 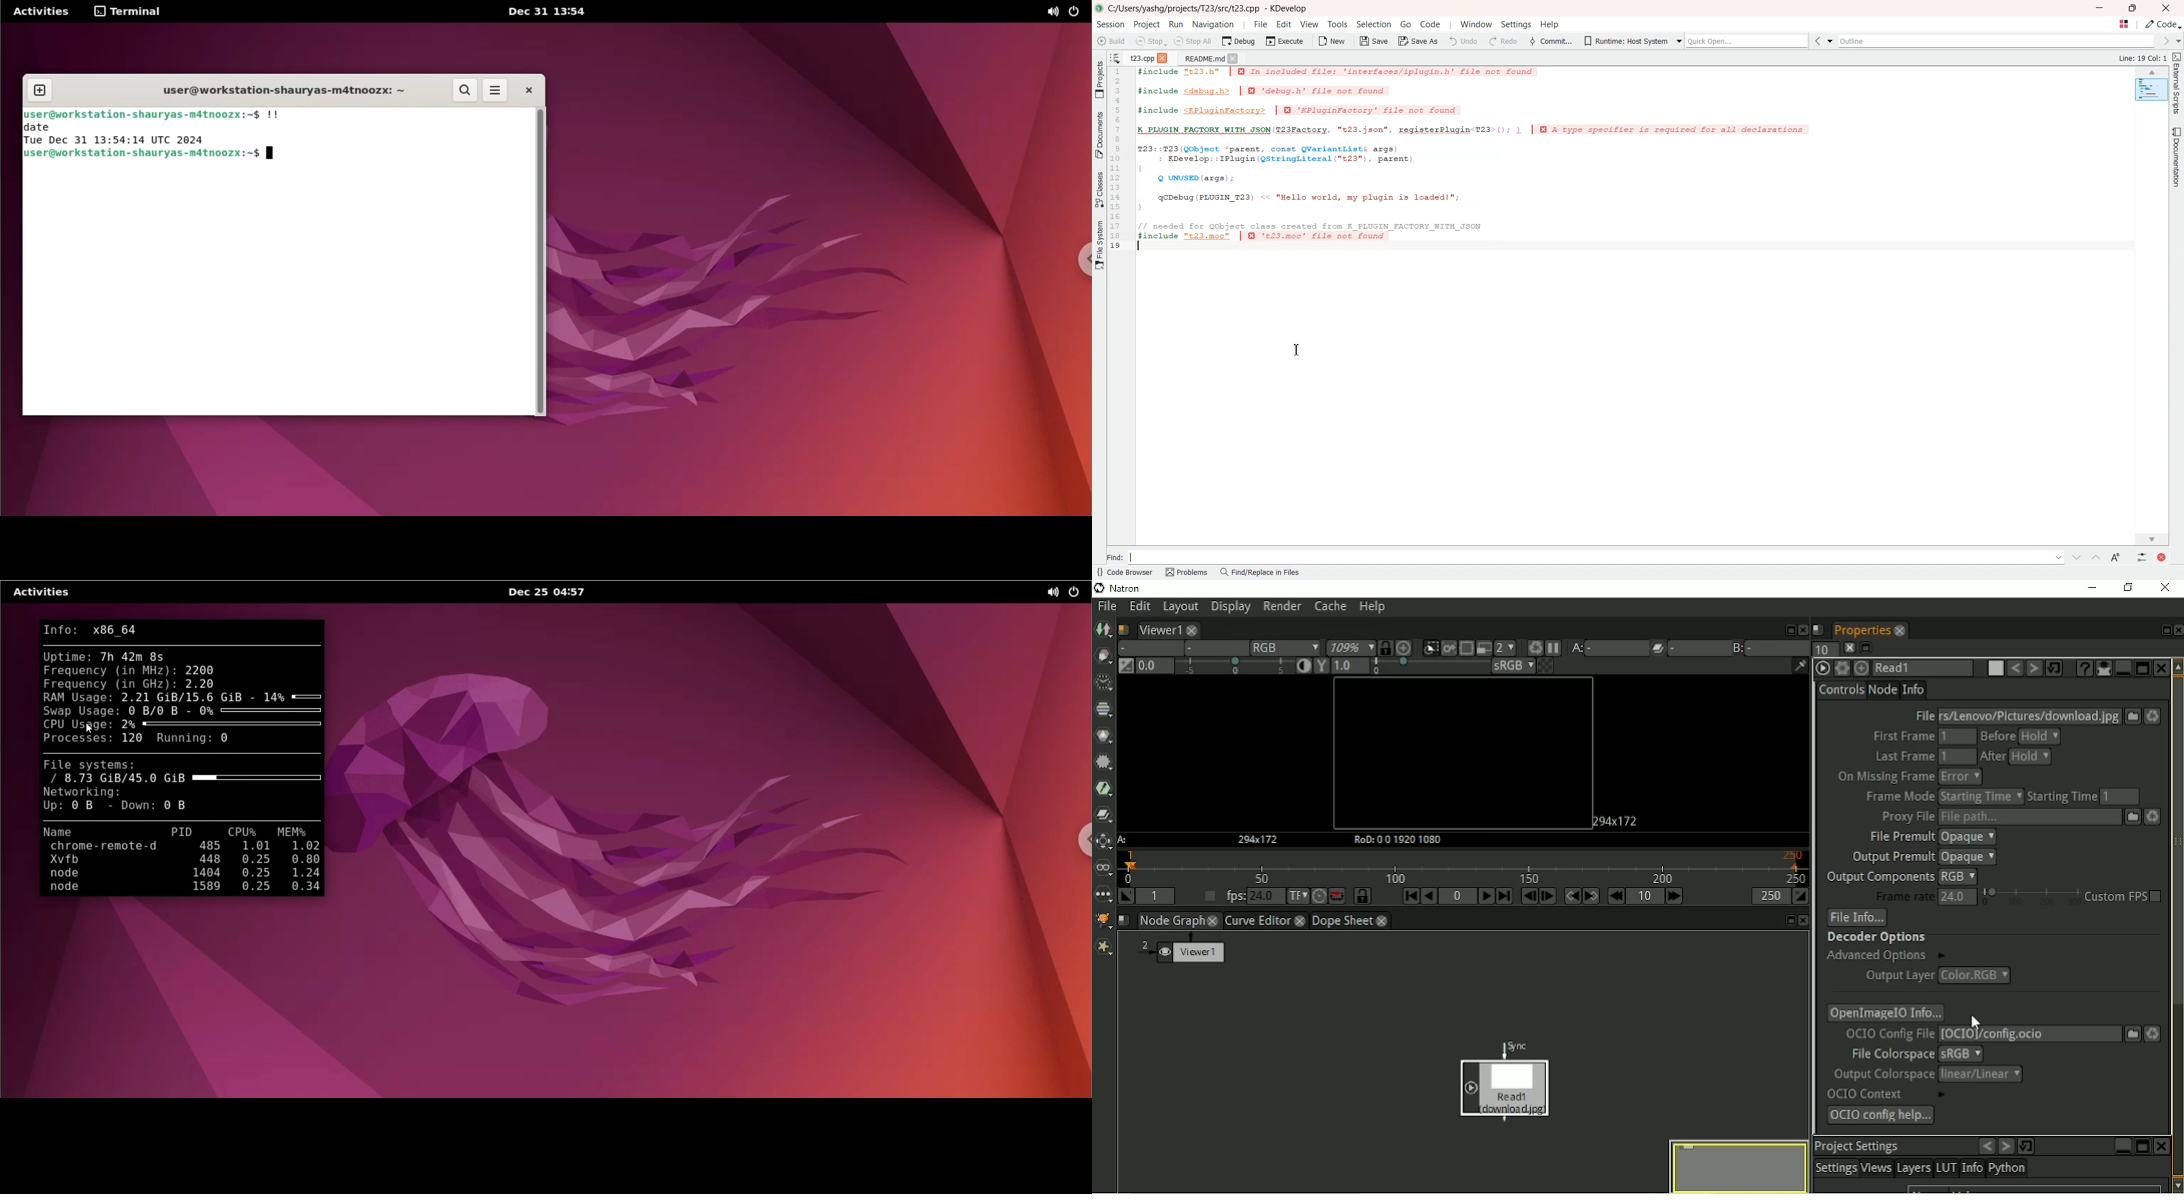 I want to click on Debug, so click(x=1238, y=41).